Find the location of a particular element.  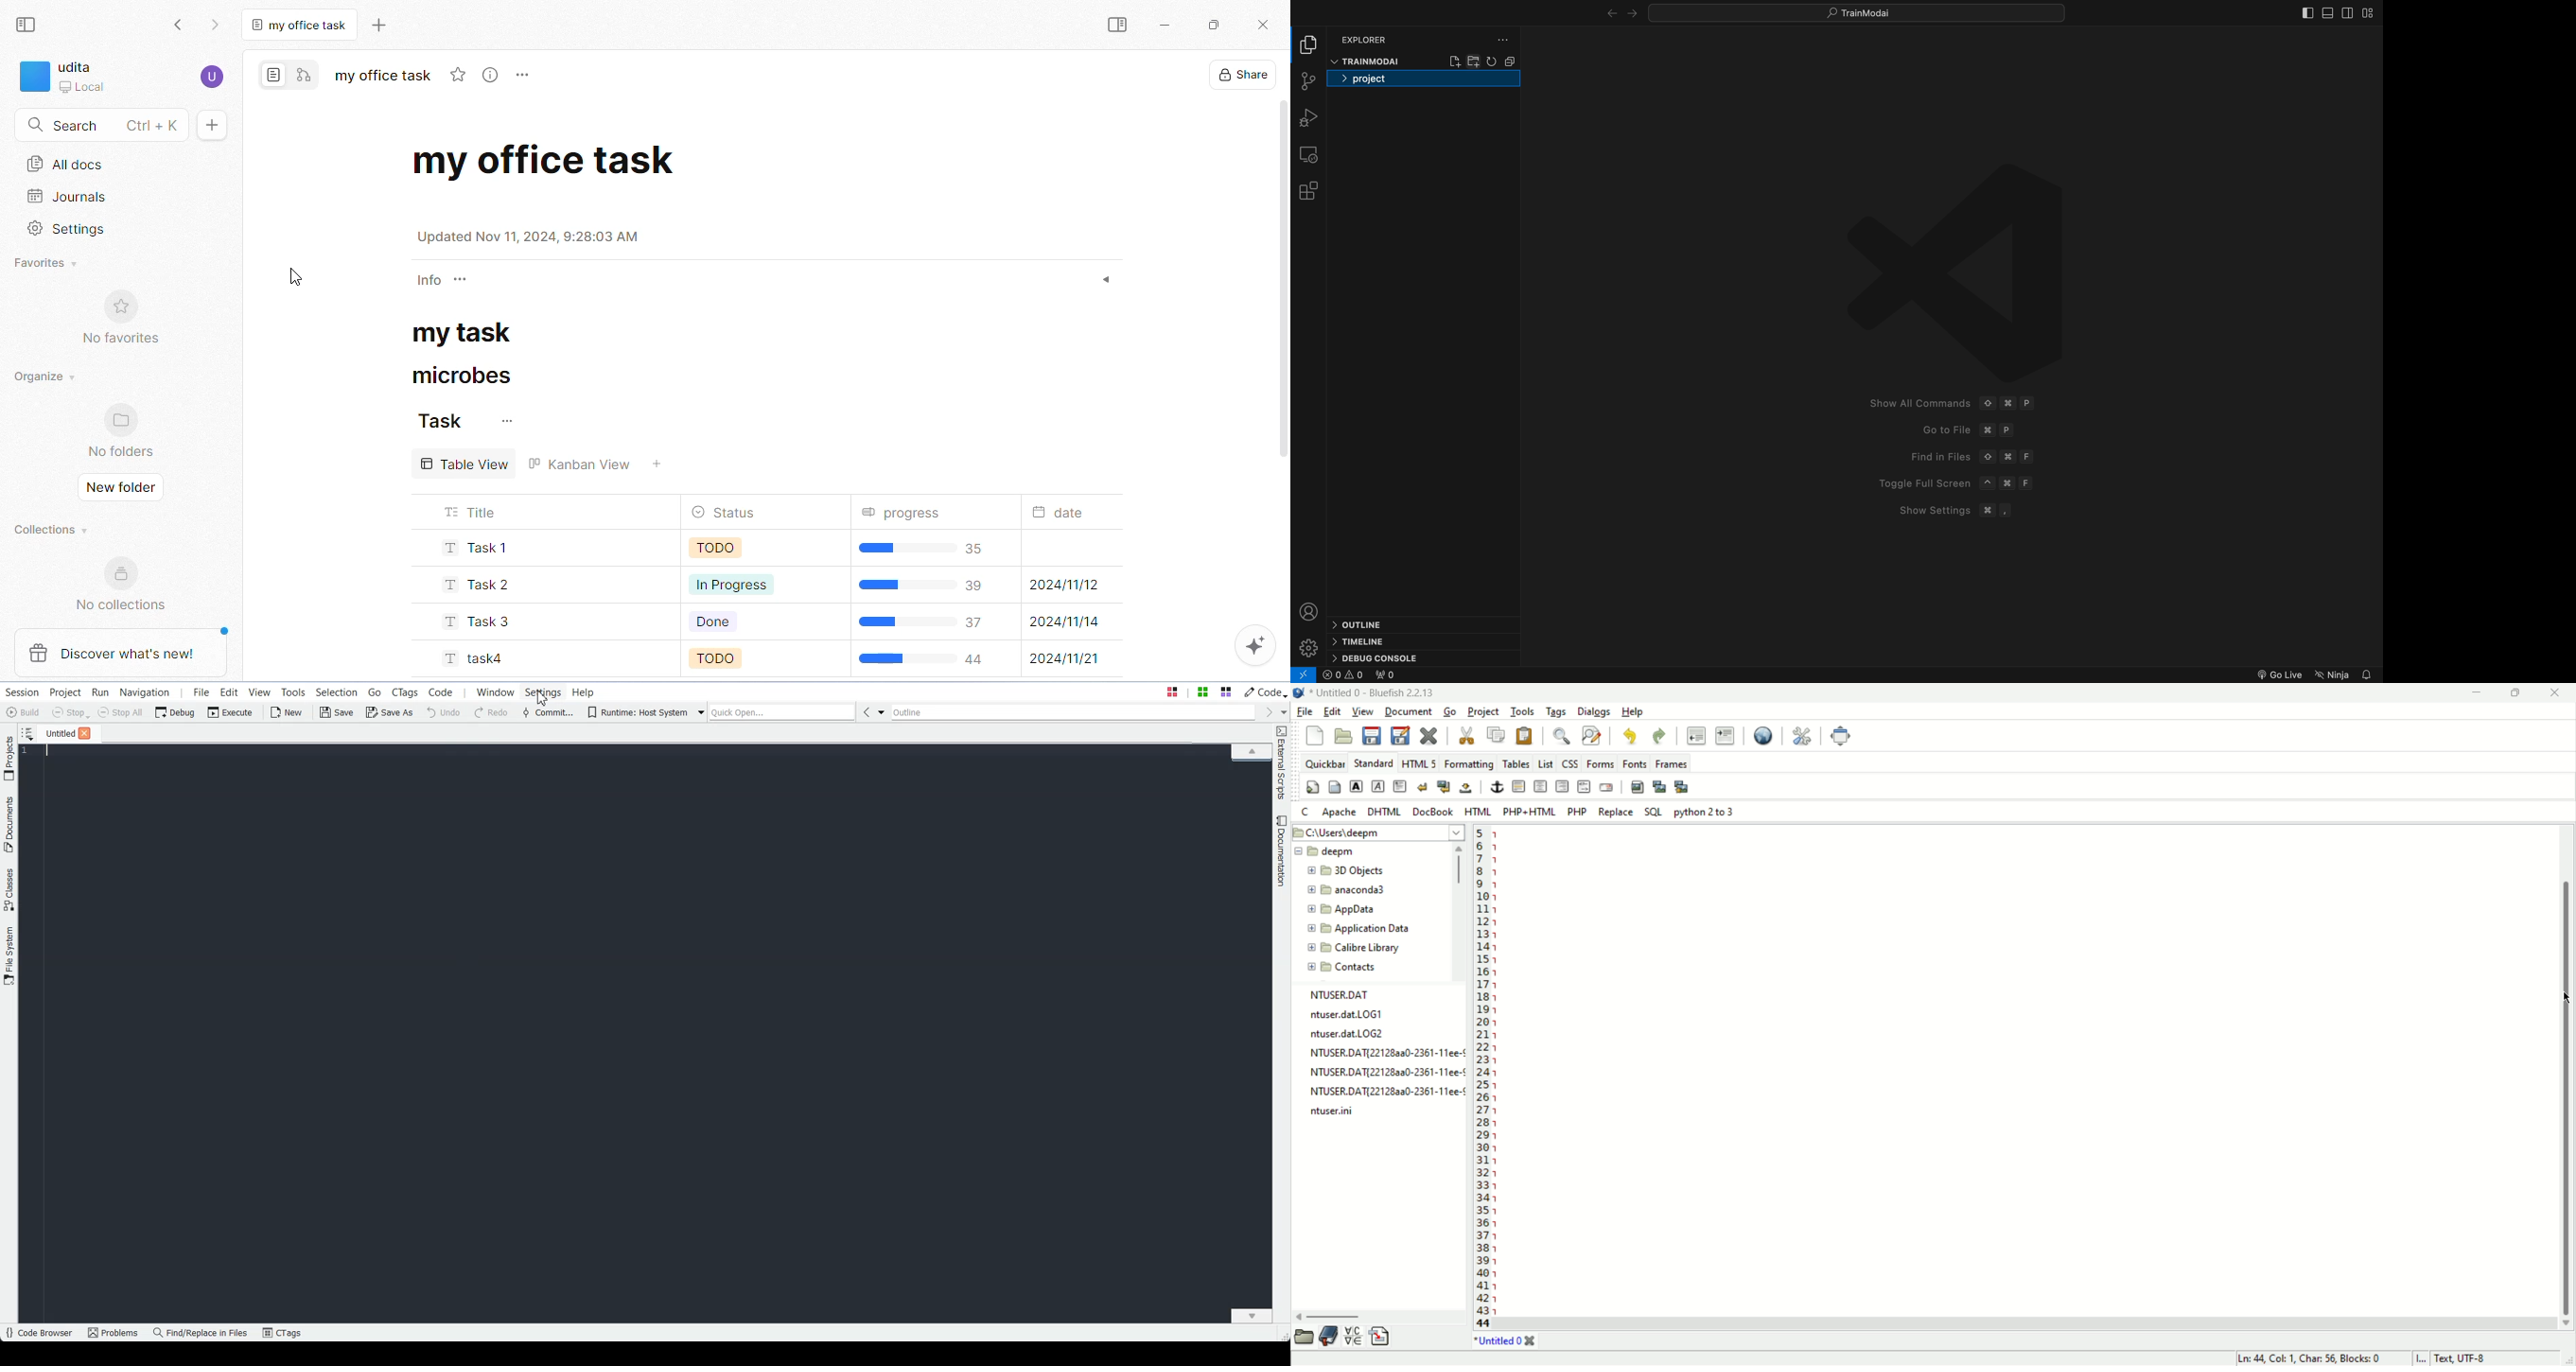

Folder name is located at coordinates (1349, 891).